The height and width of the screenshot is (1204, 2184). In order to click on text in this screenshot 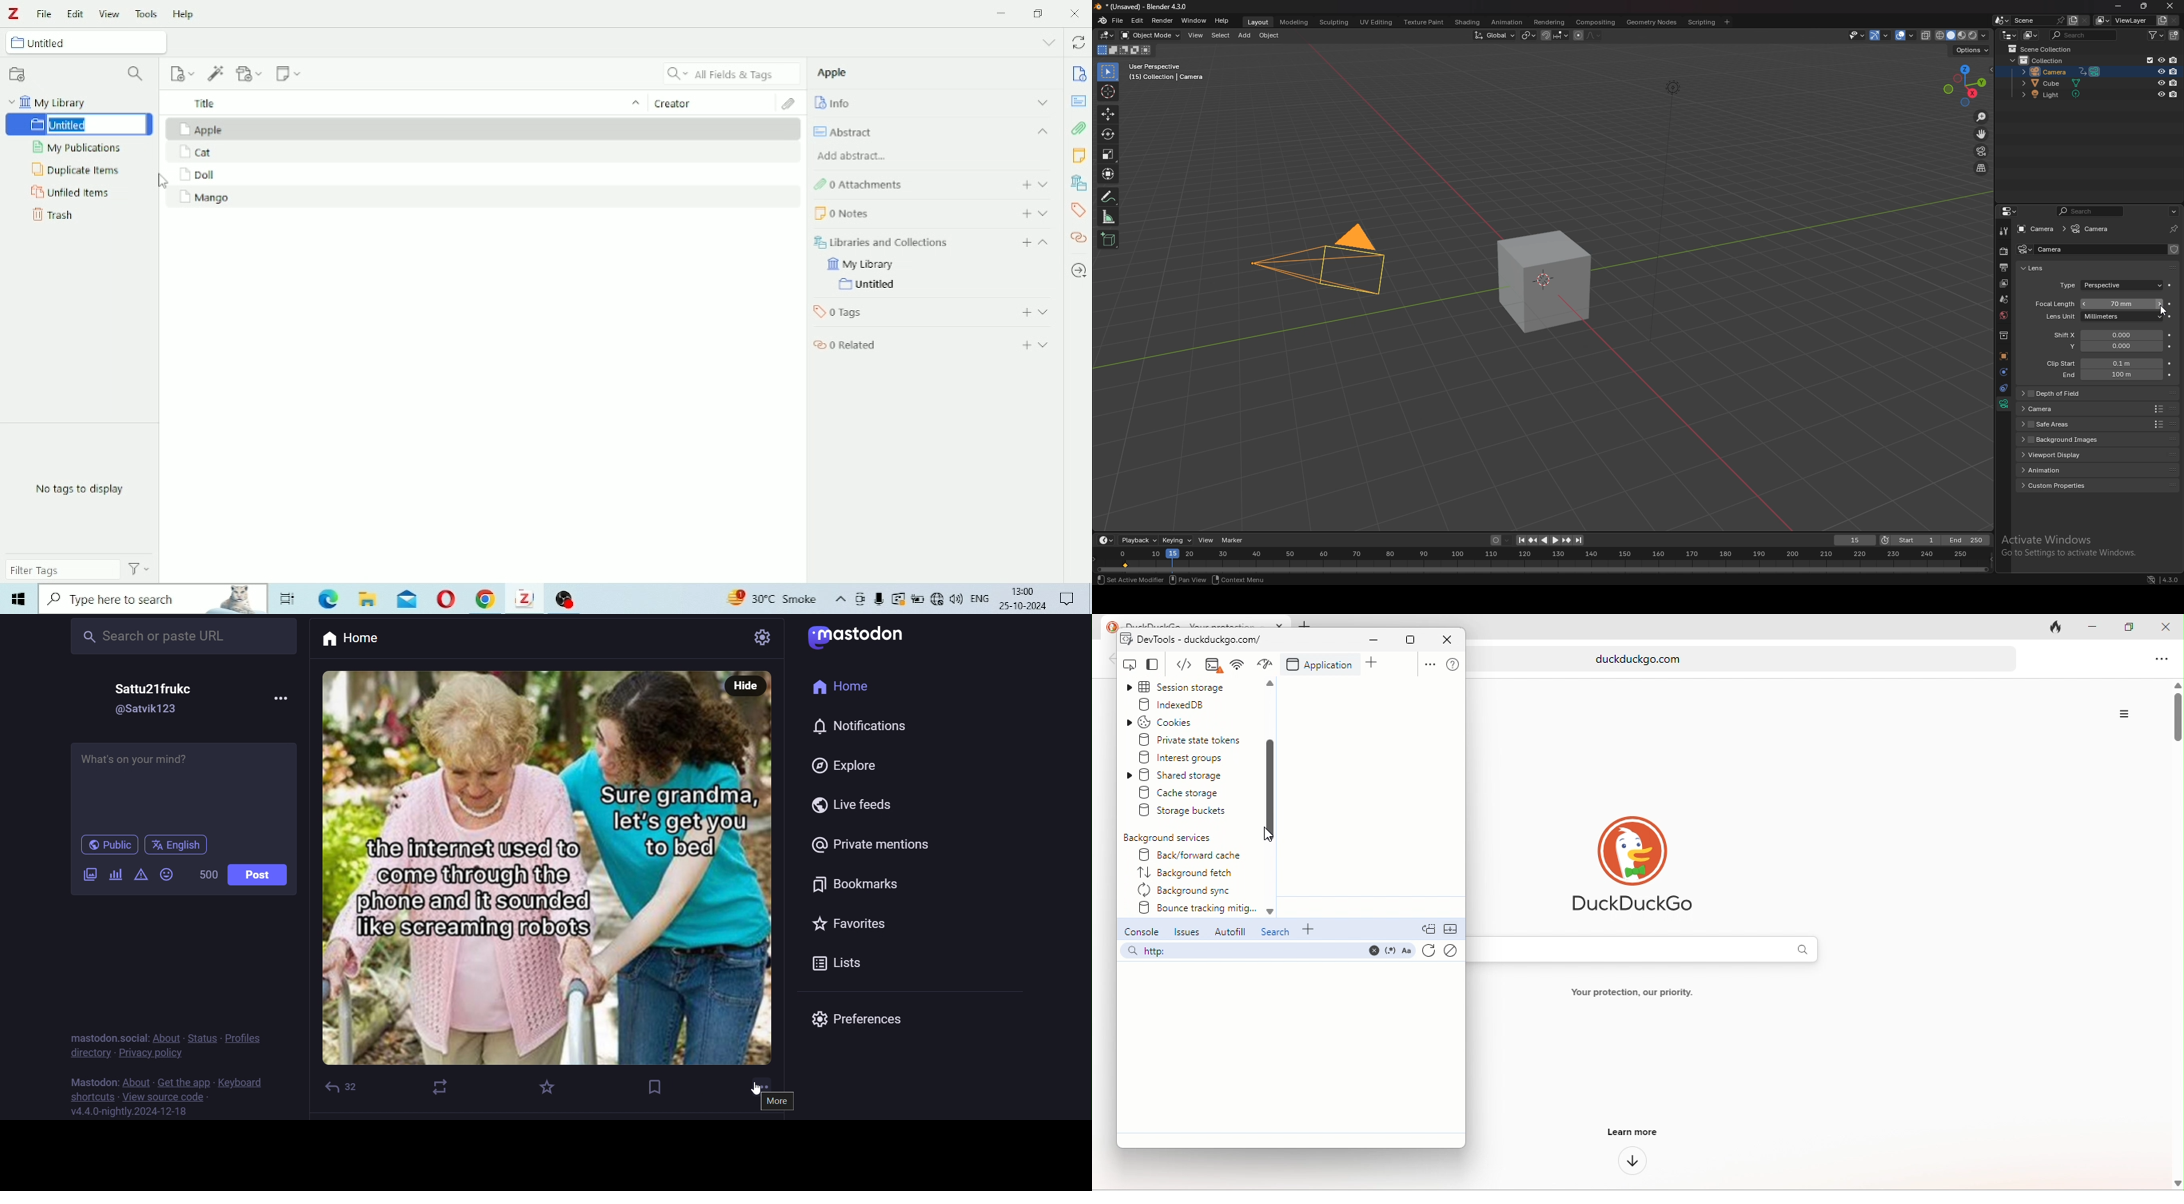, I will do `click(1640, 994)`.